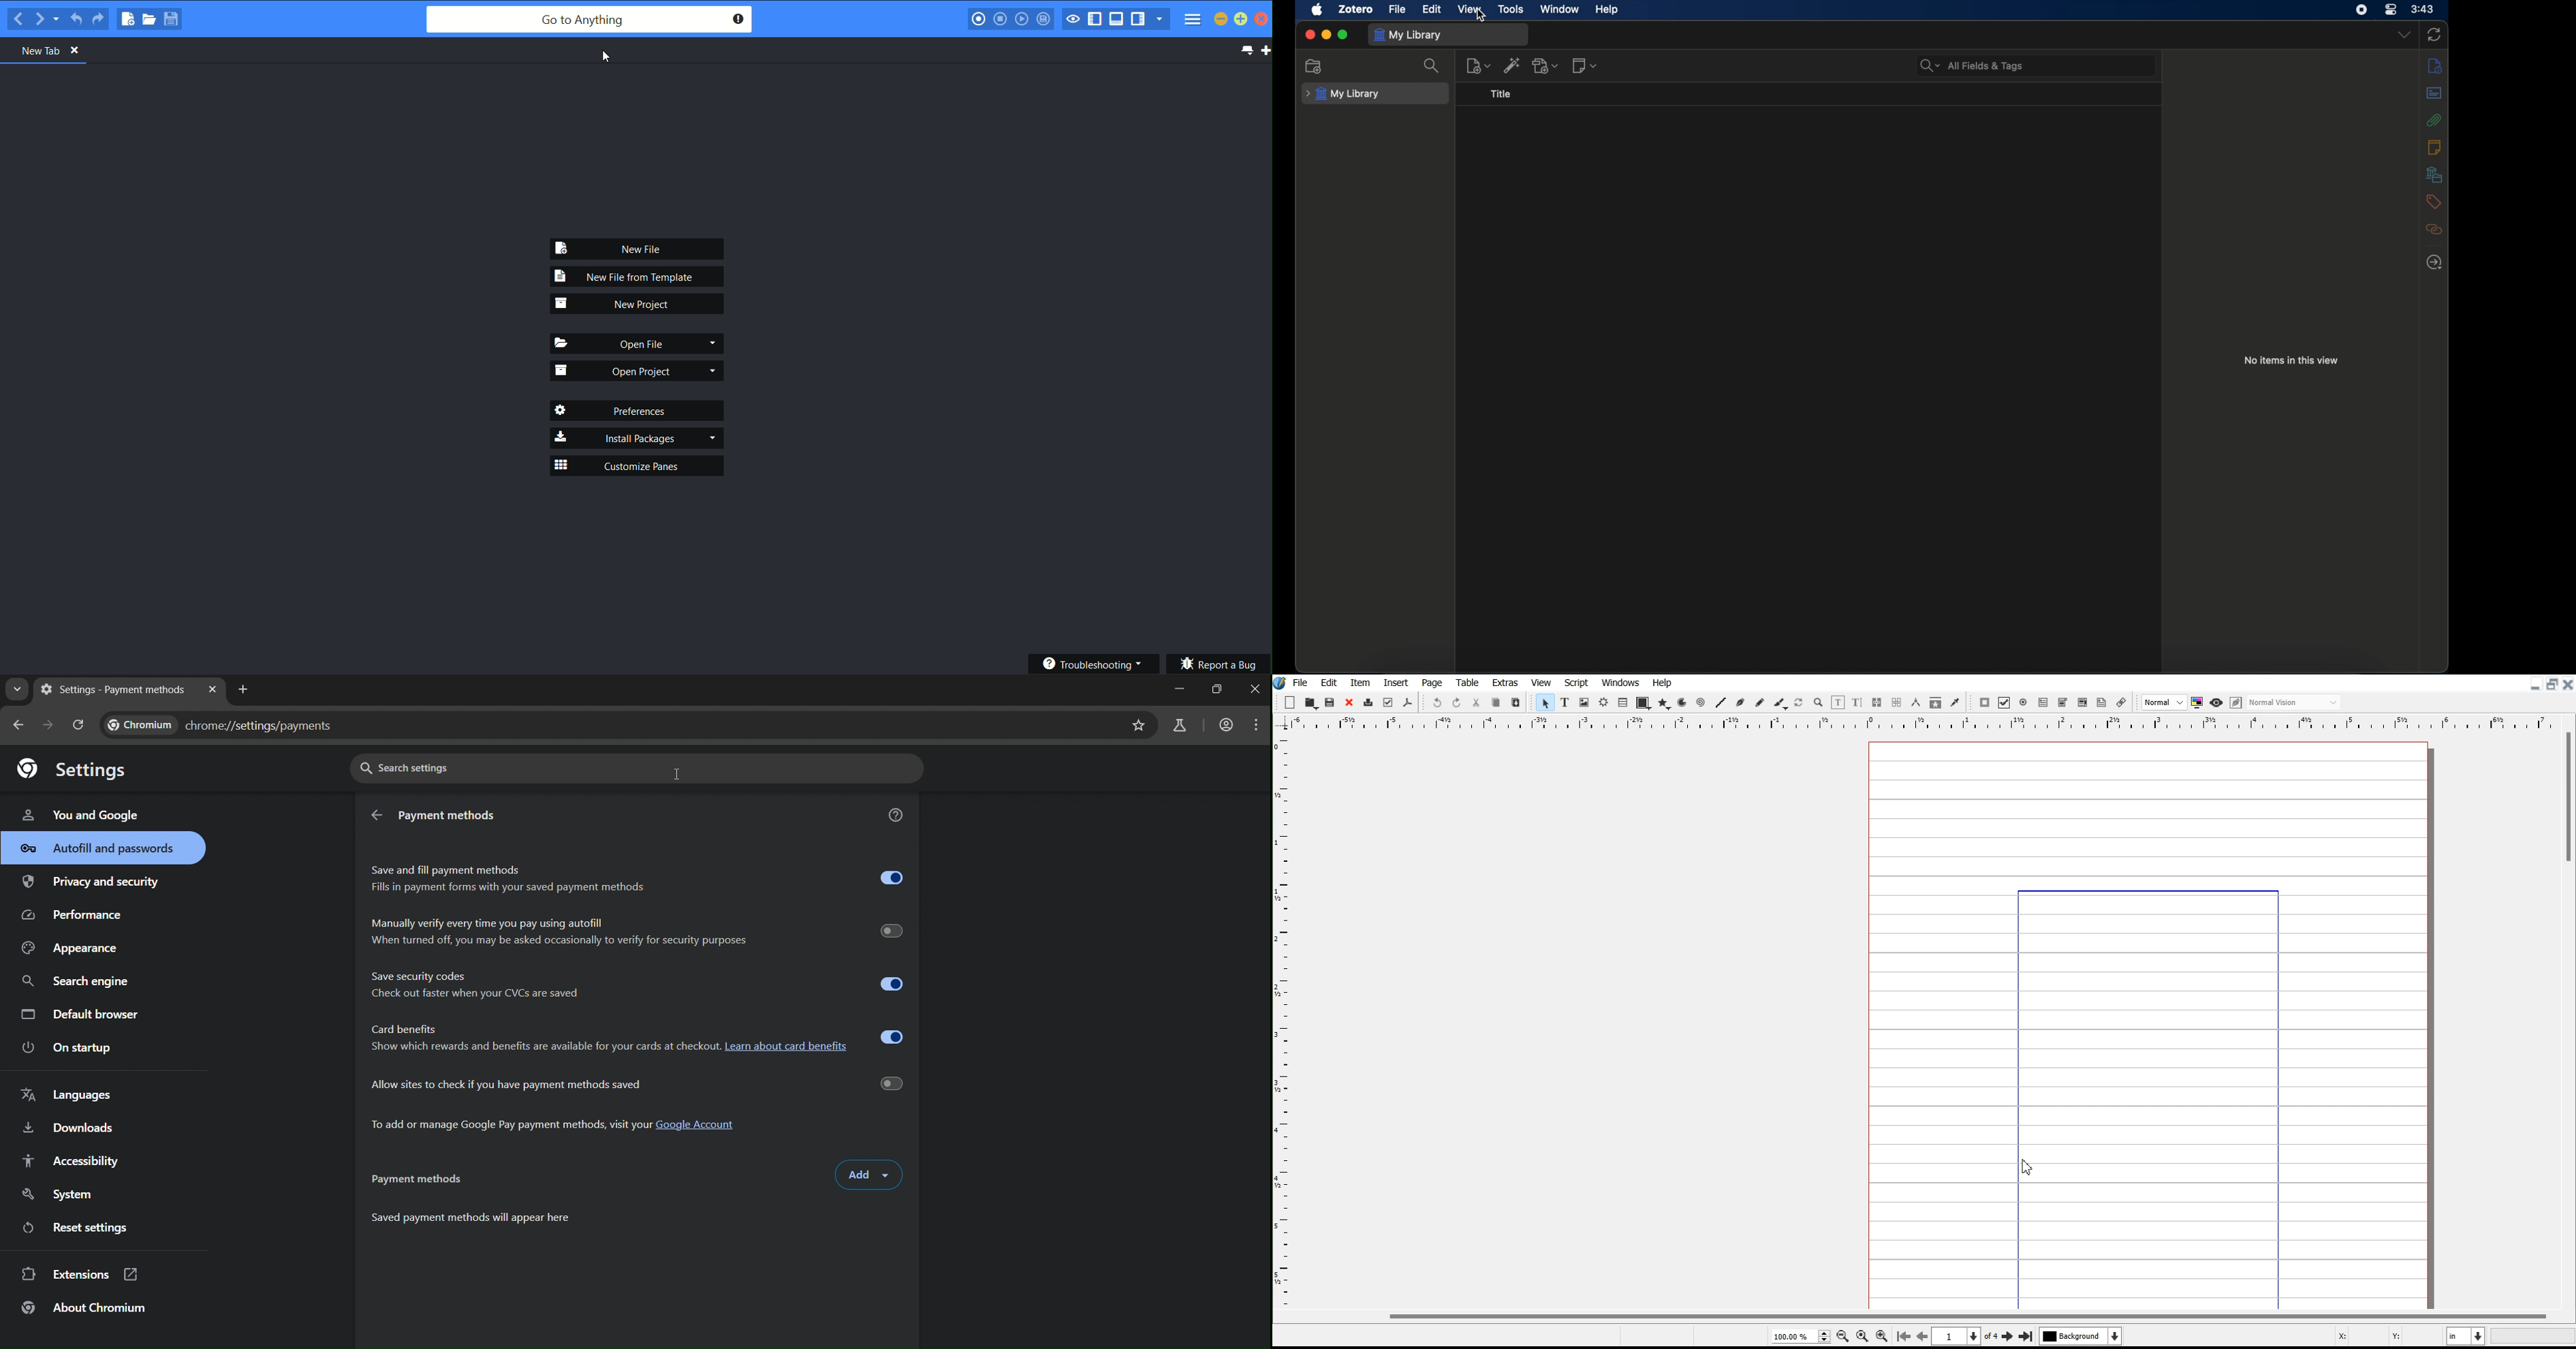 This screenshot has height=1372, width=2576. I want to click on notes, so click(2433, 147).